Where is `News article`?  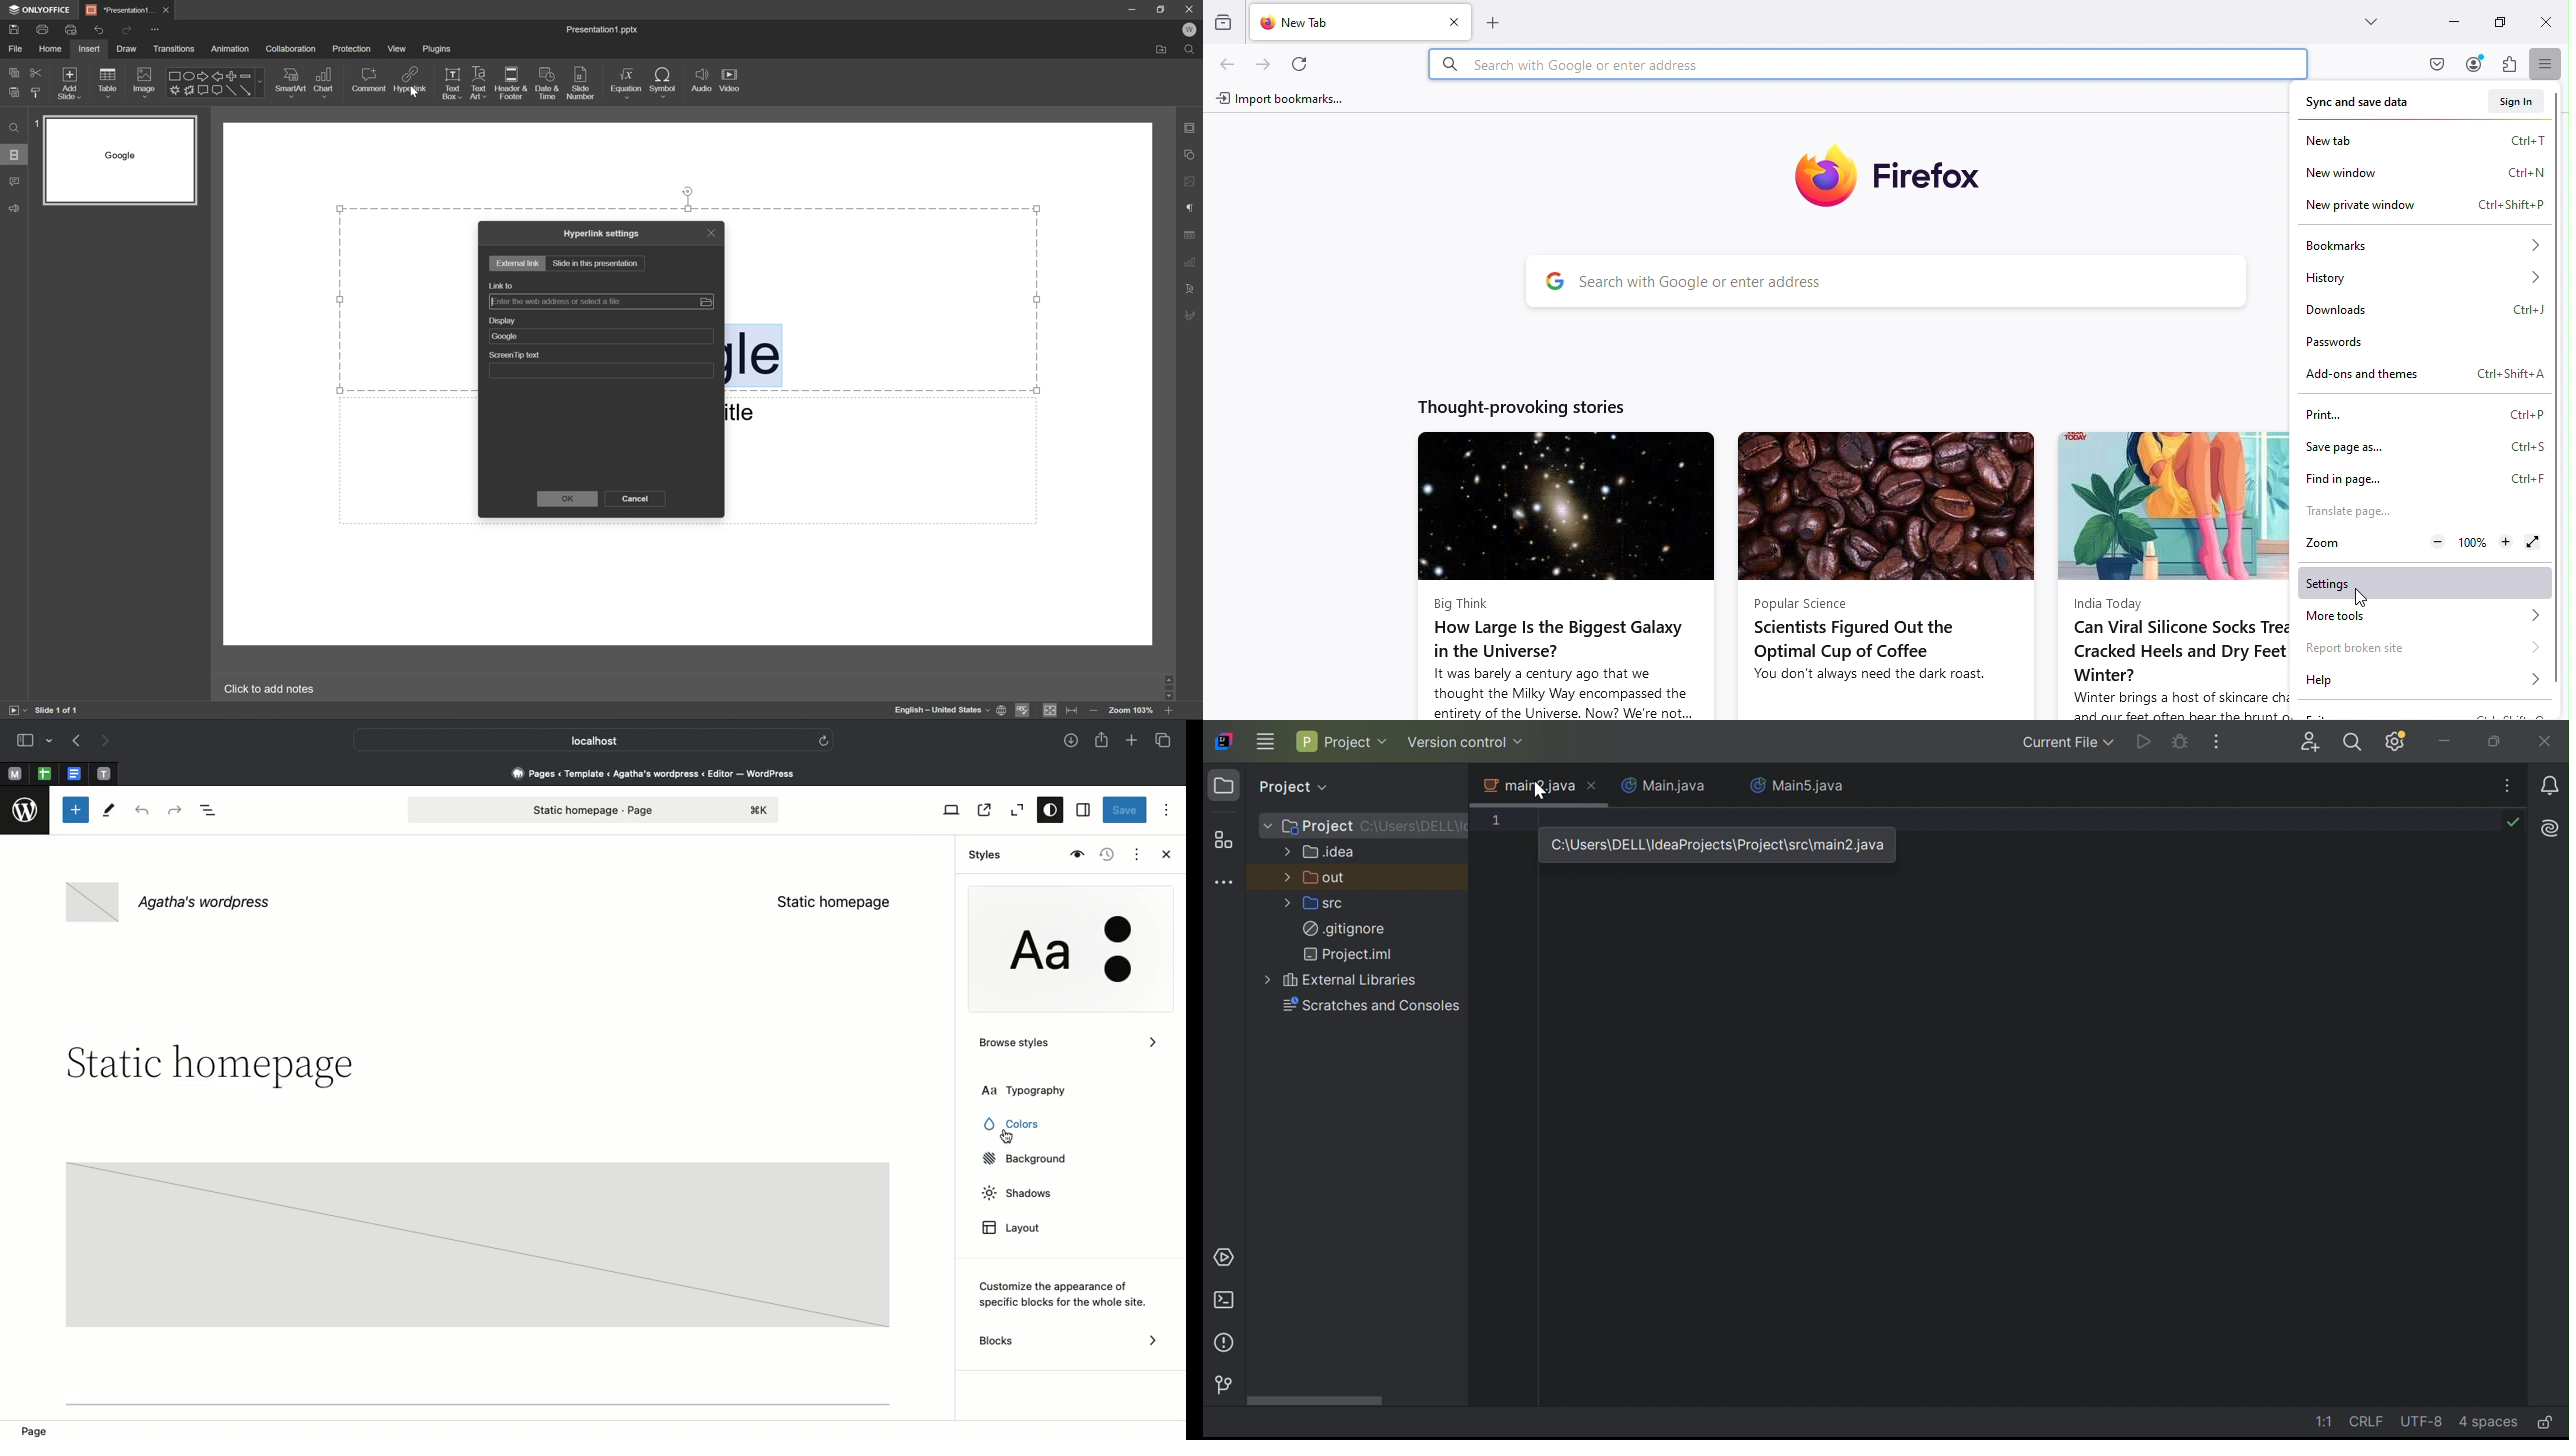
News article is located at coordinates (1885, 574).